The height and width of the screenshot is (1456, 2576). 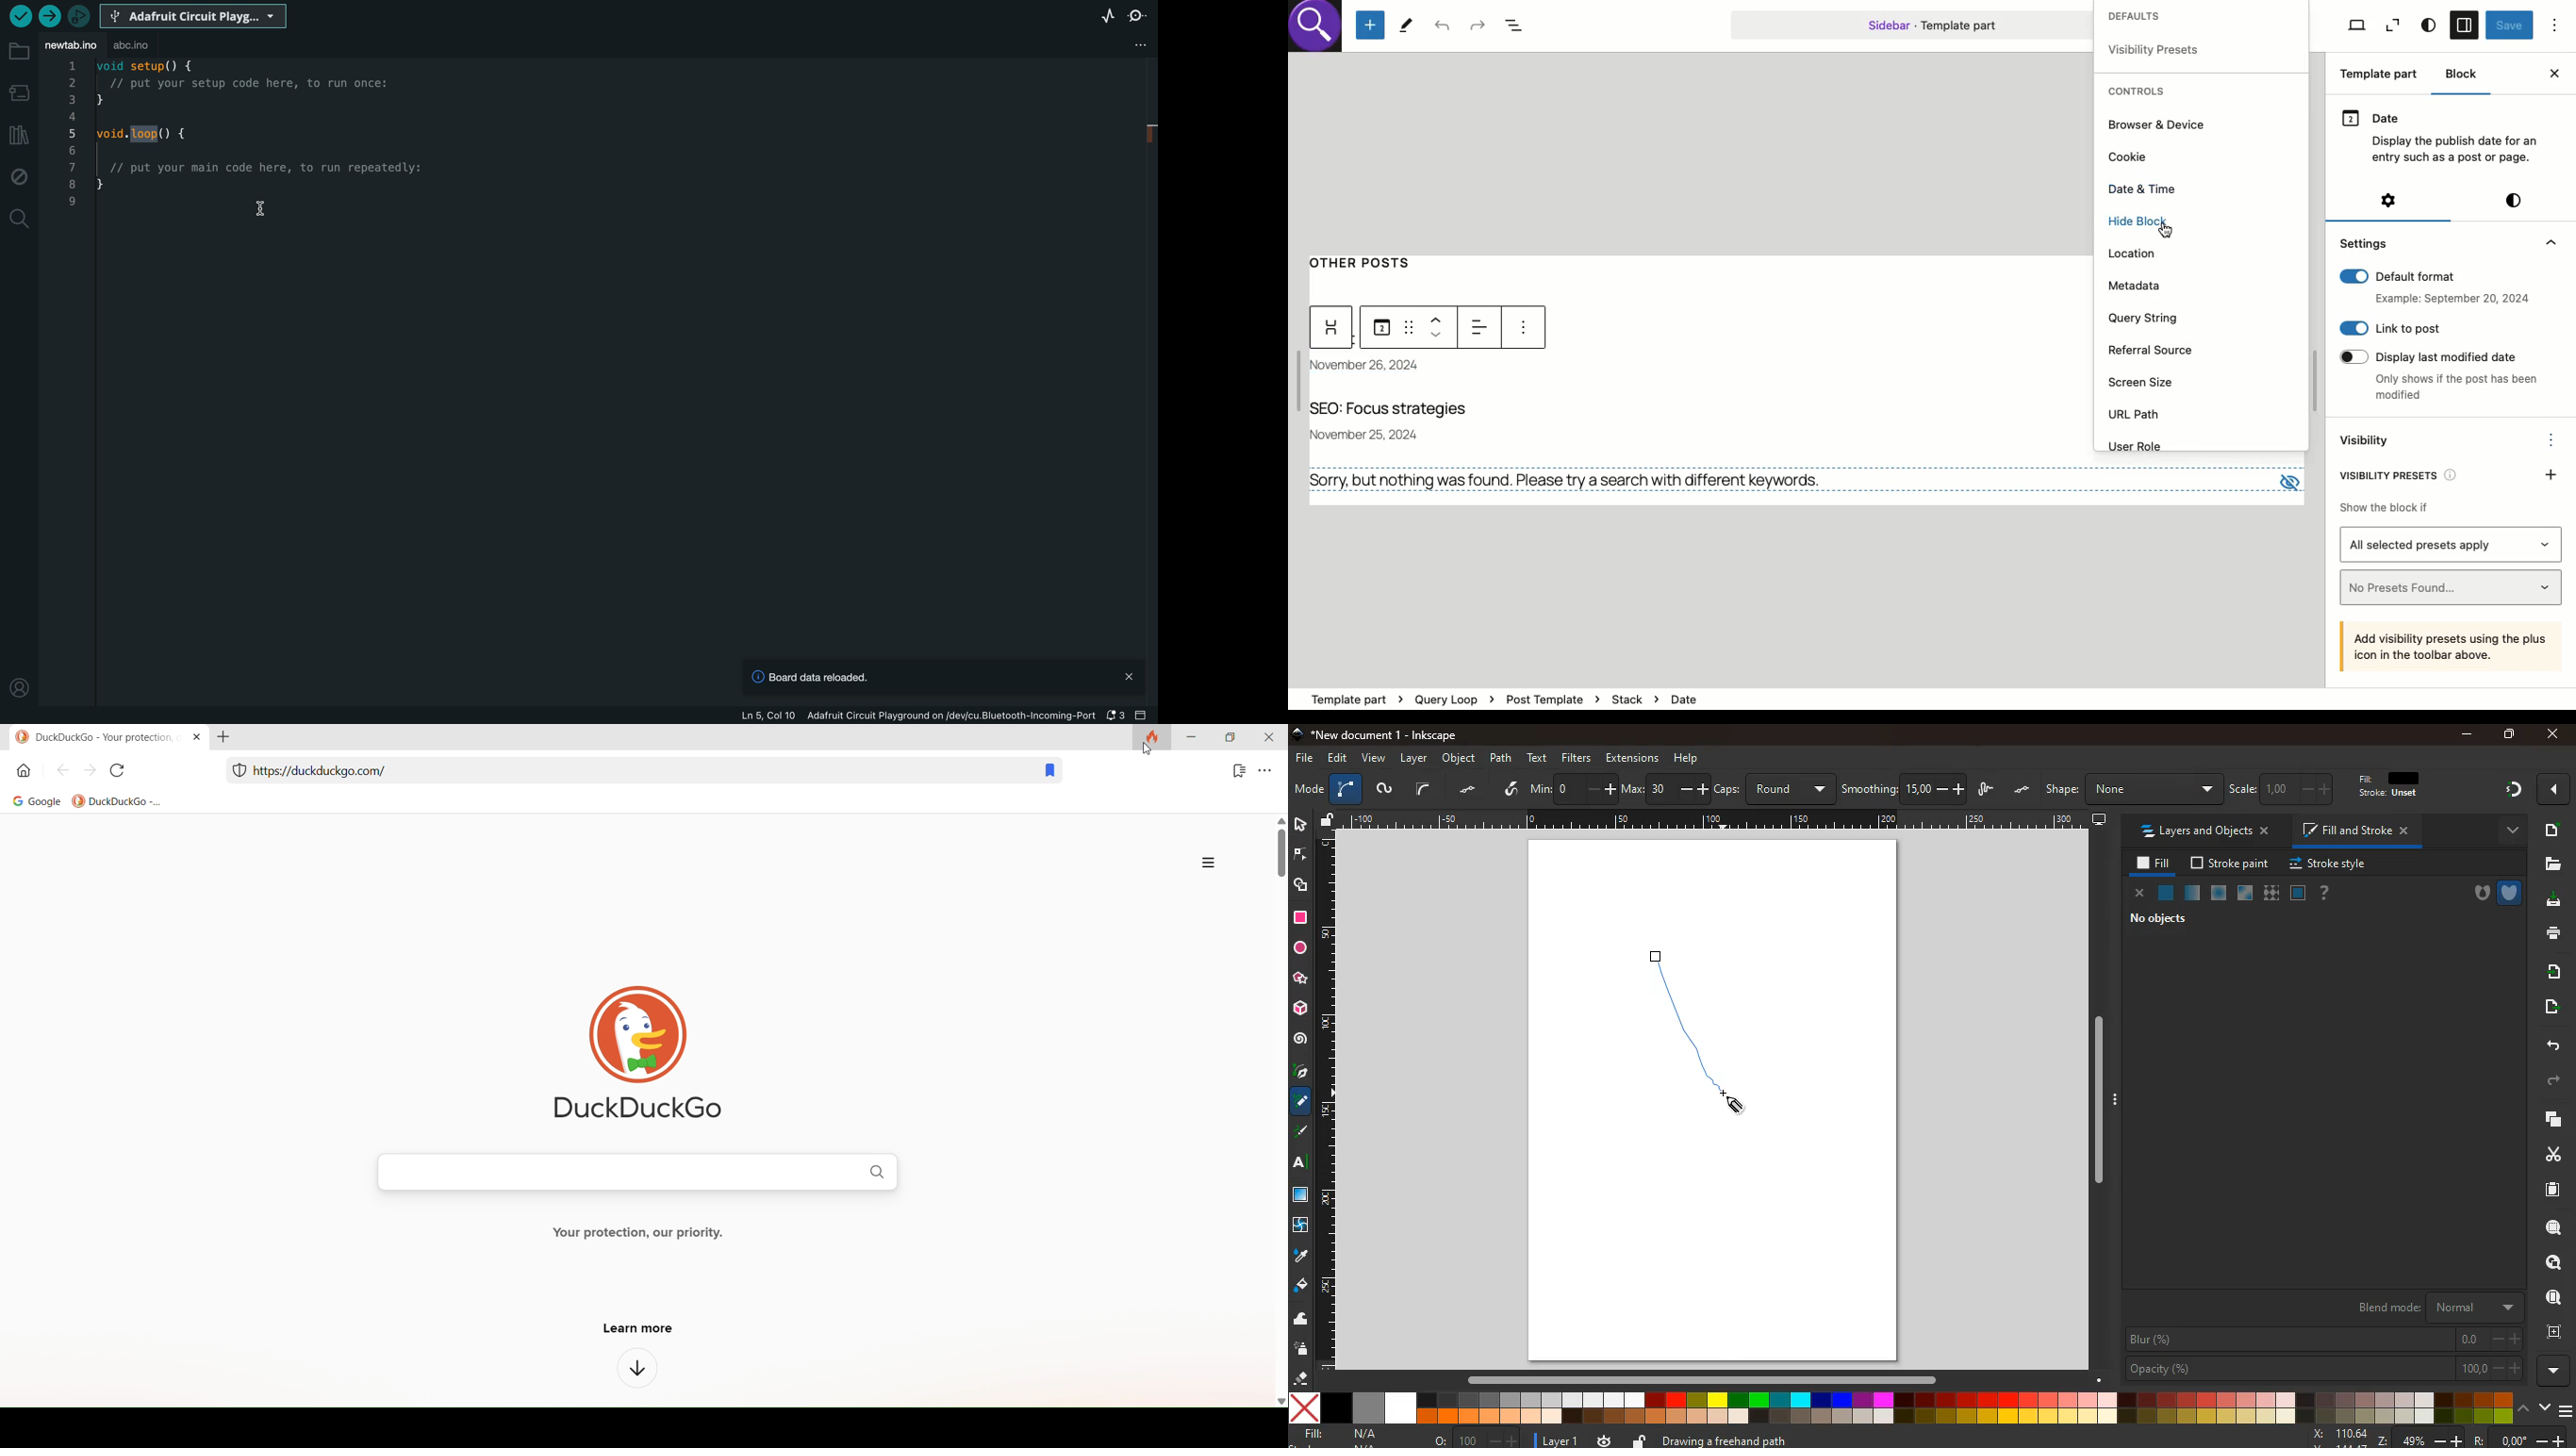 What do you see at coordinates (1423, 789) in the screenshot?
I see `curve` at bounding box center [1423, 789].